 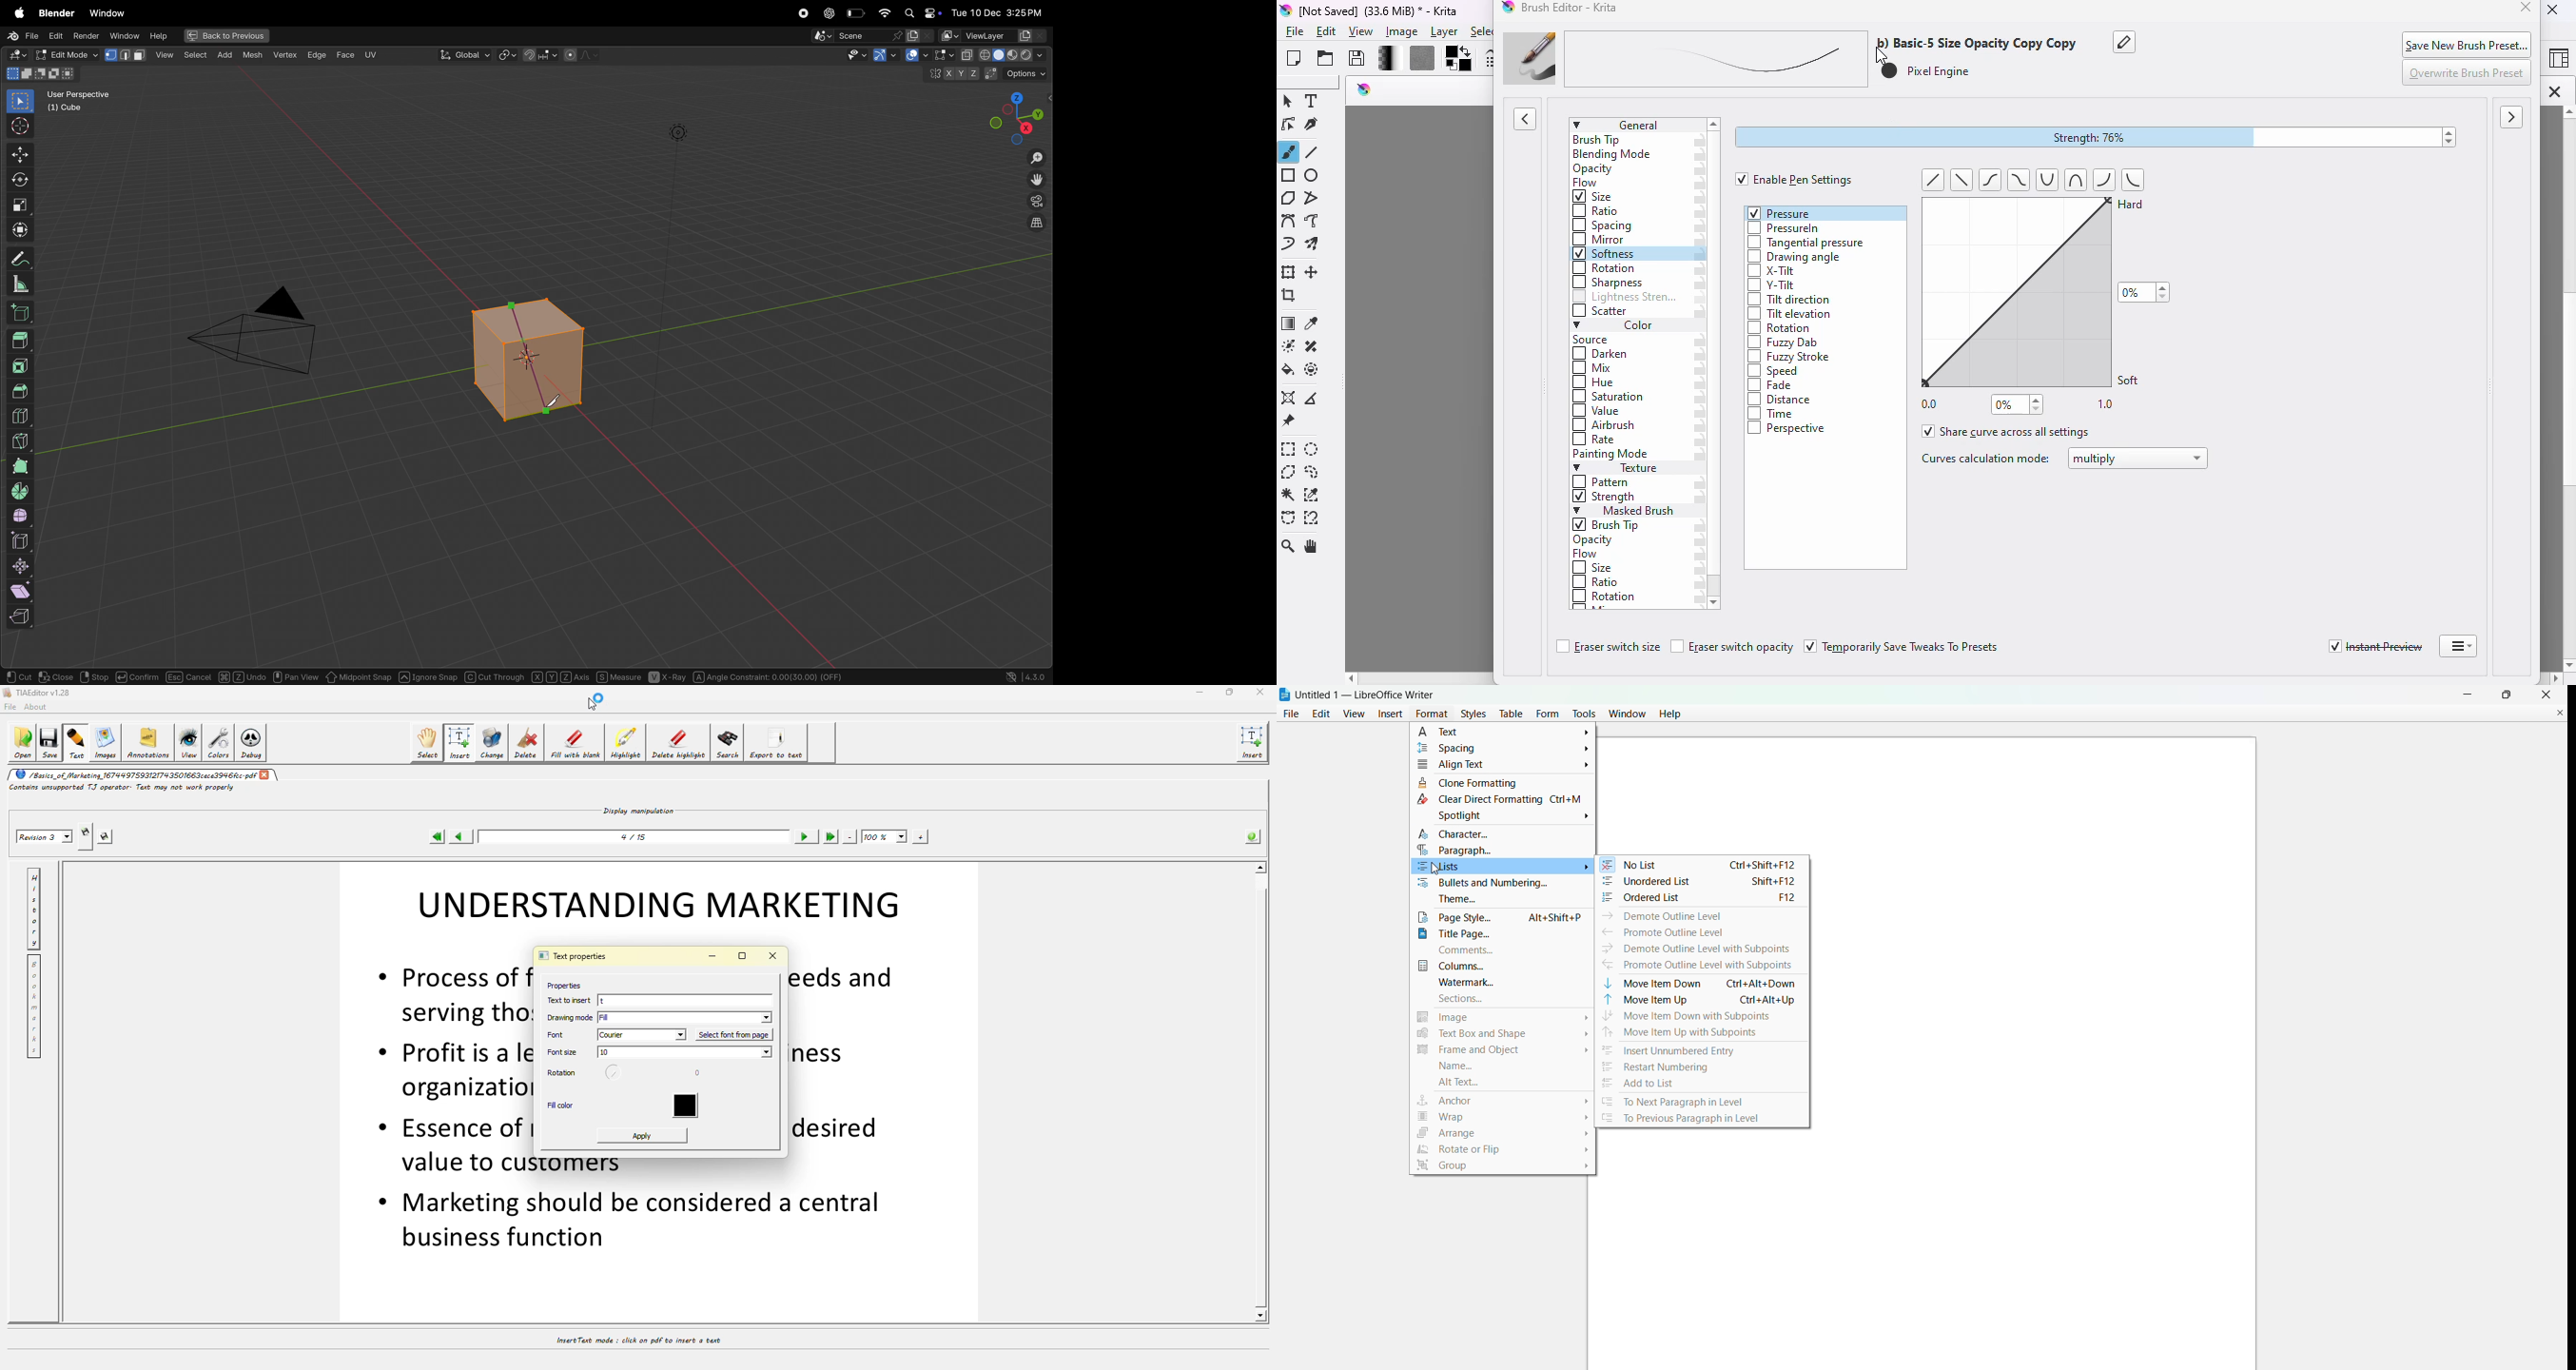 I want to click on Untitled 1 - LibreOffice Writer, so click(x=1367, y=693).